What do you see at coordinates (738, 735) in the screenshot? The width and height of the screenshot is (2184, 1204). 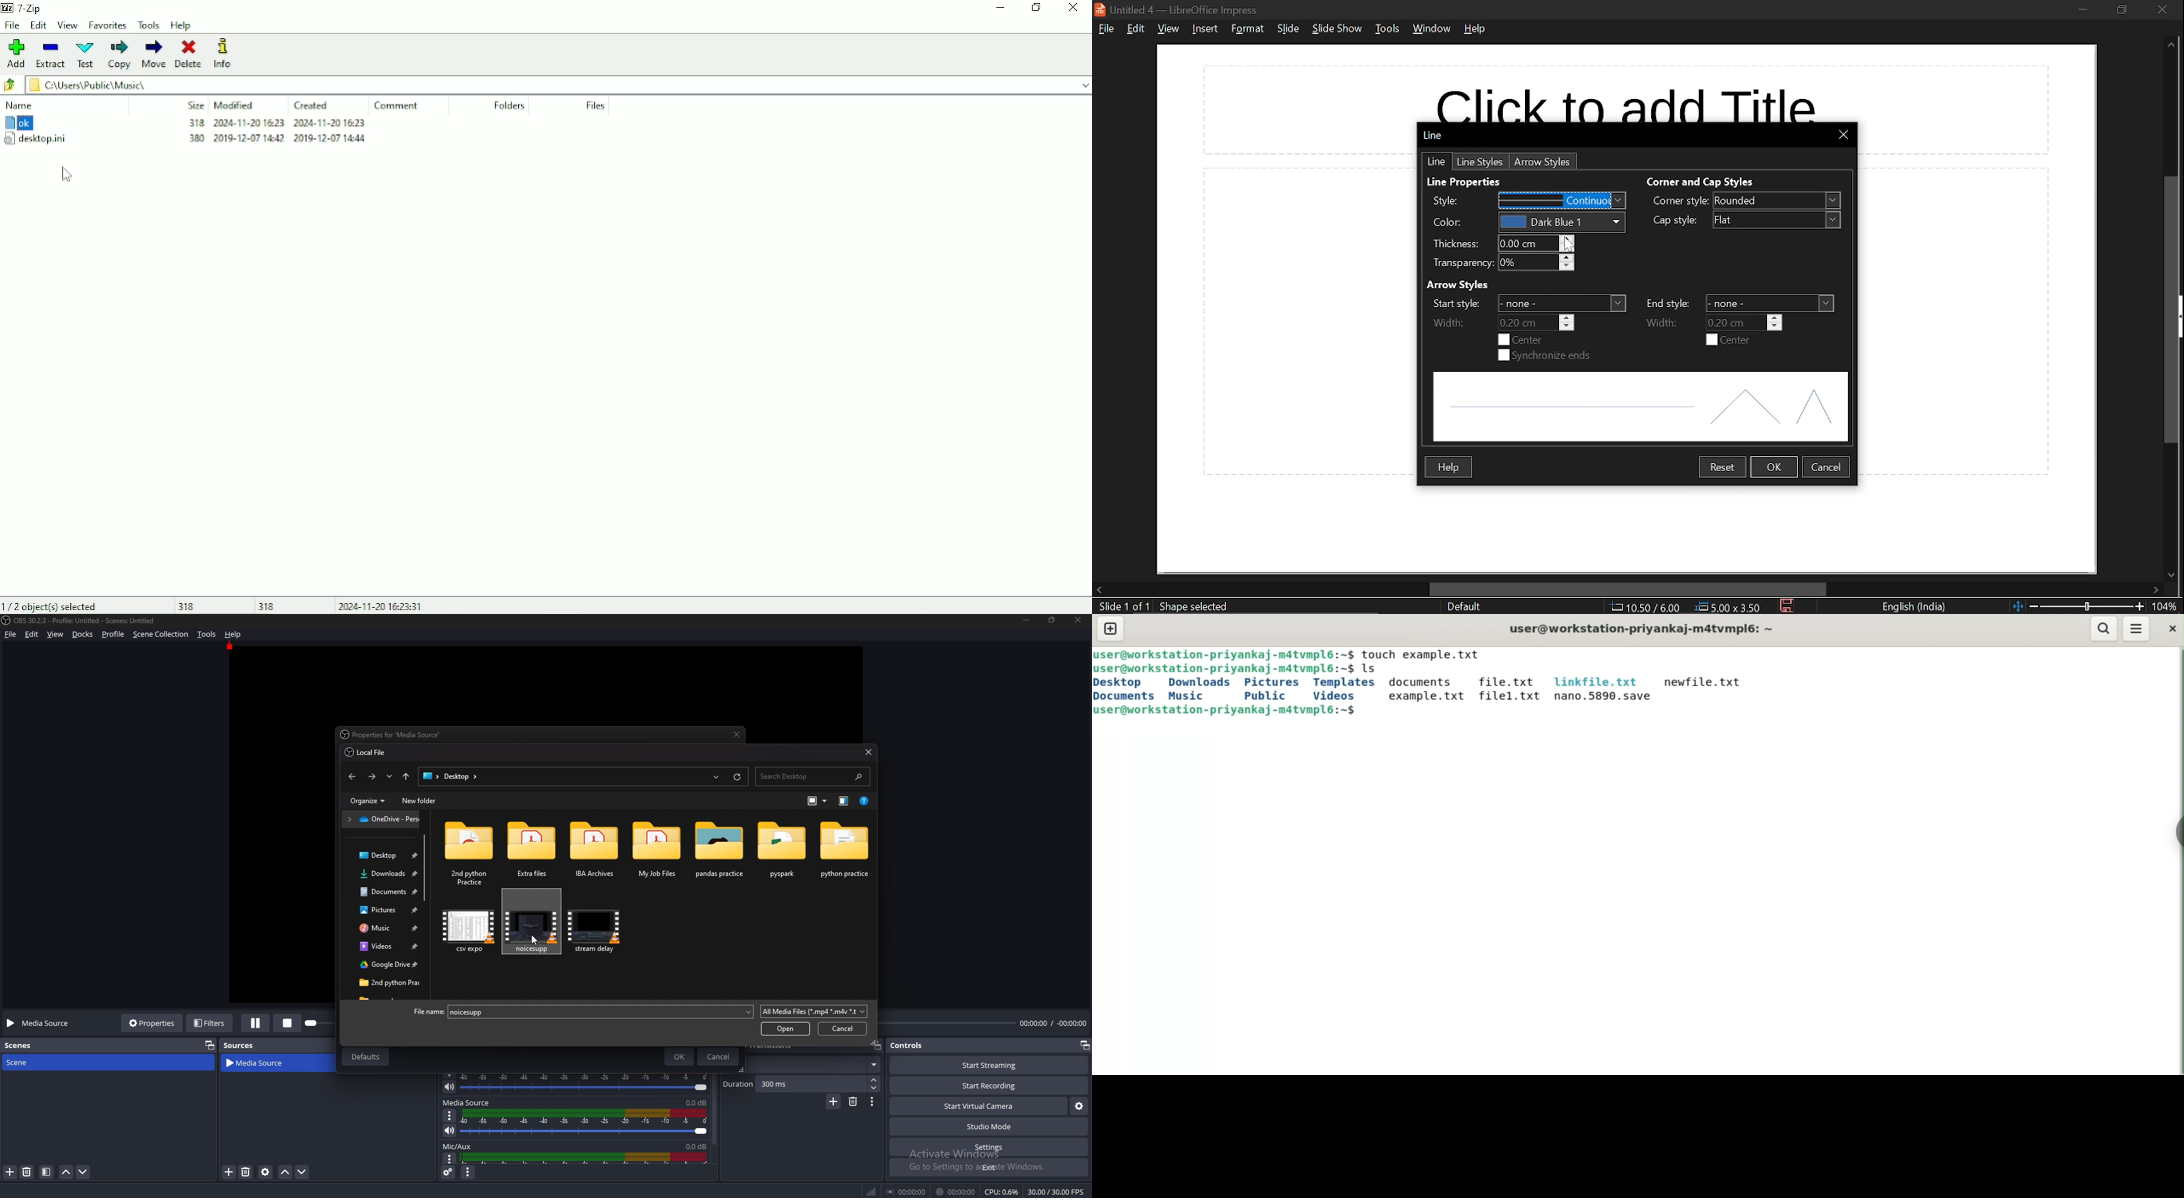 I see `close properties for media source` at bounding box center [738, 735].